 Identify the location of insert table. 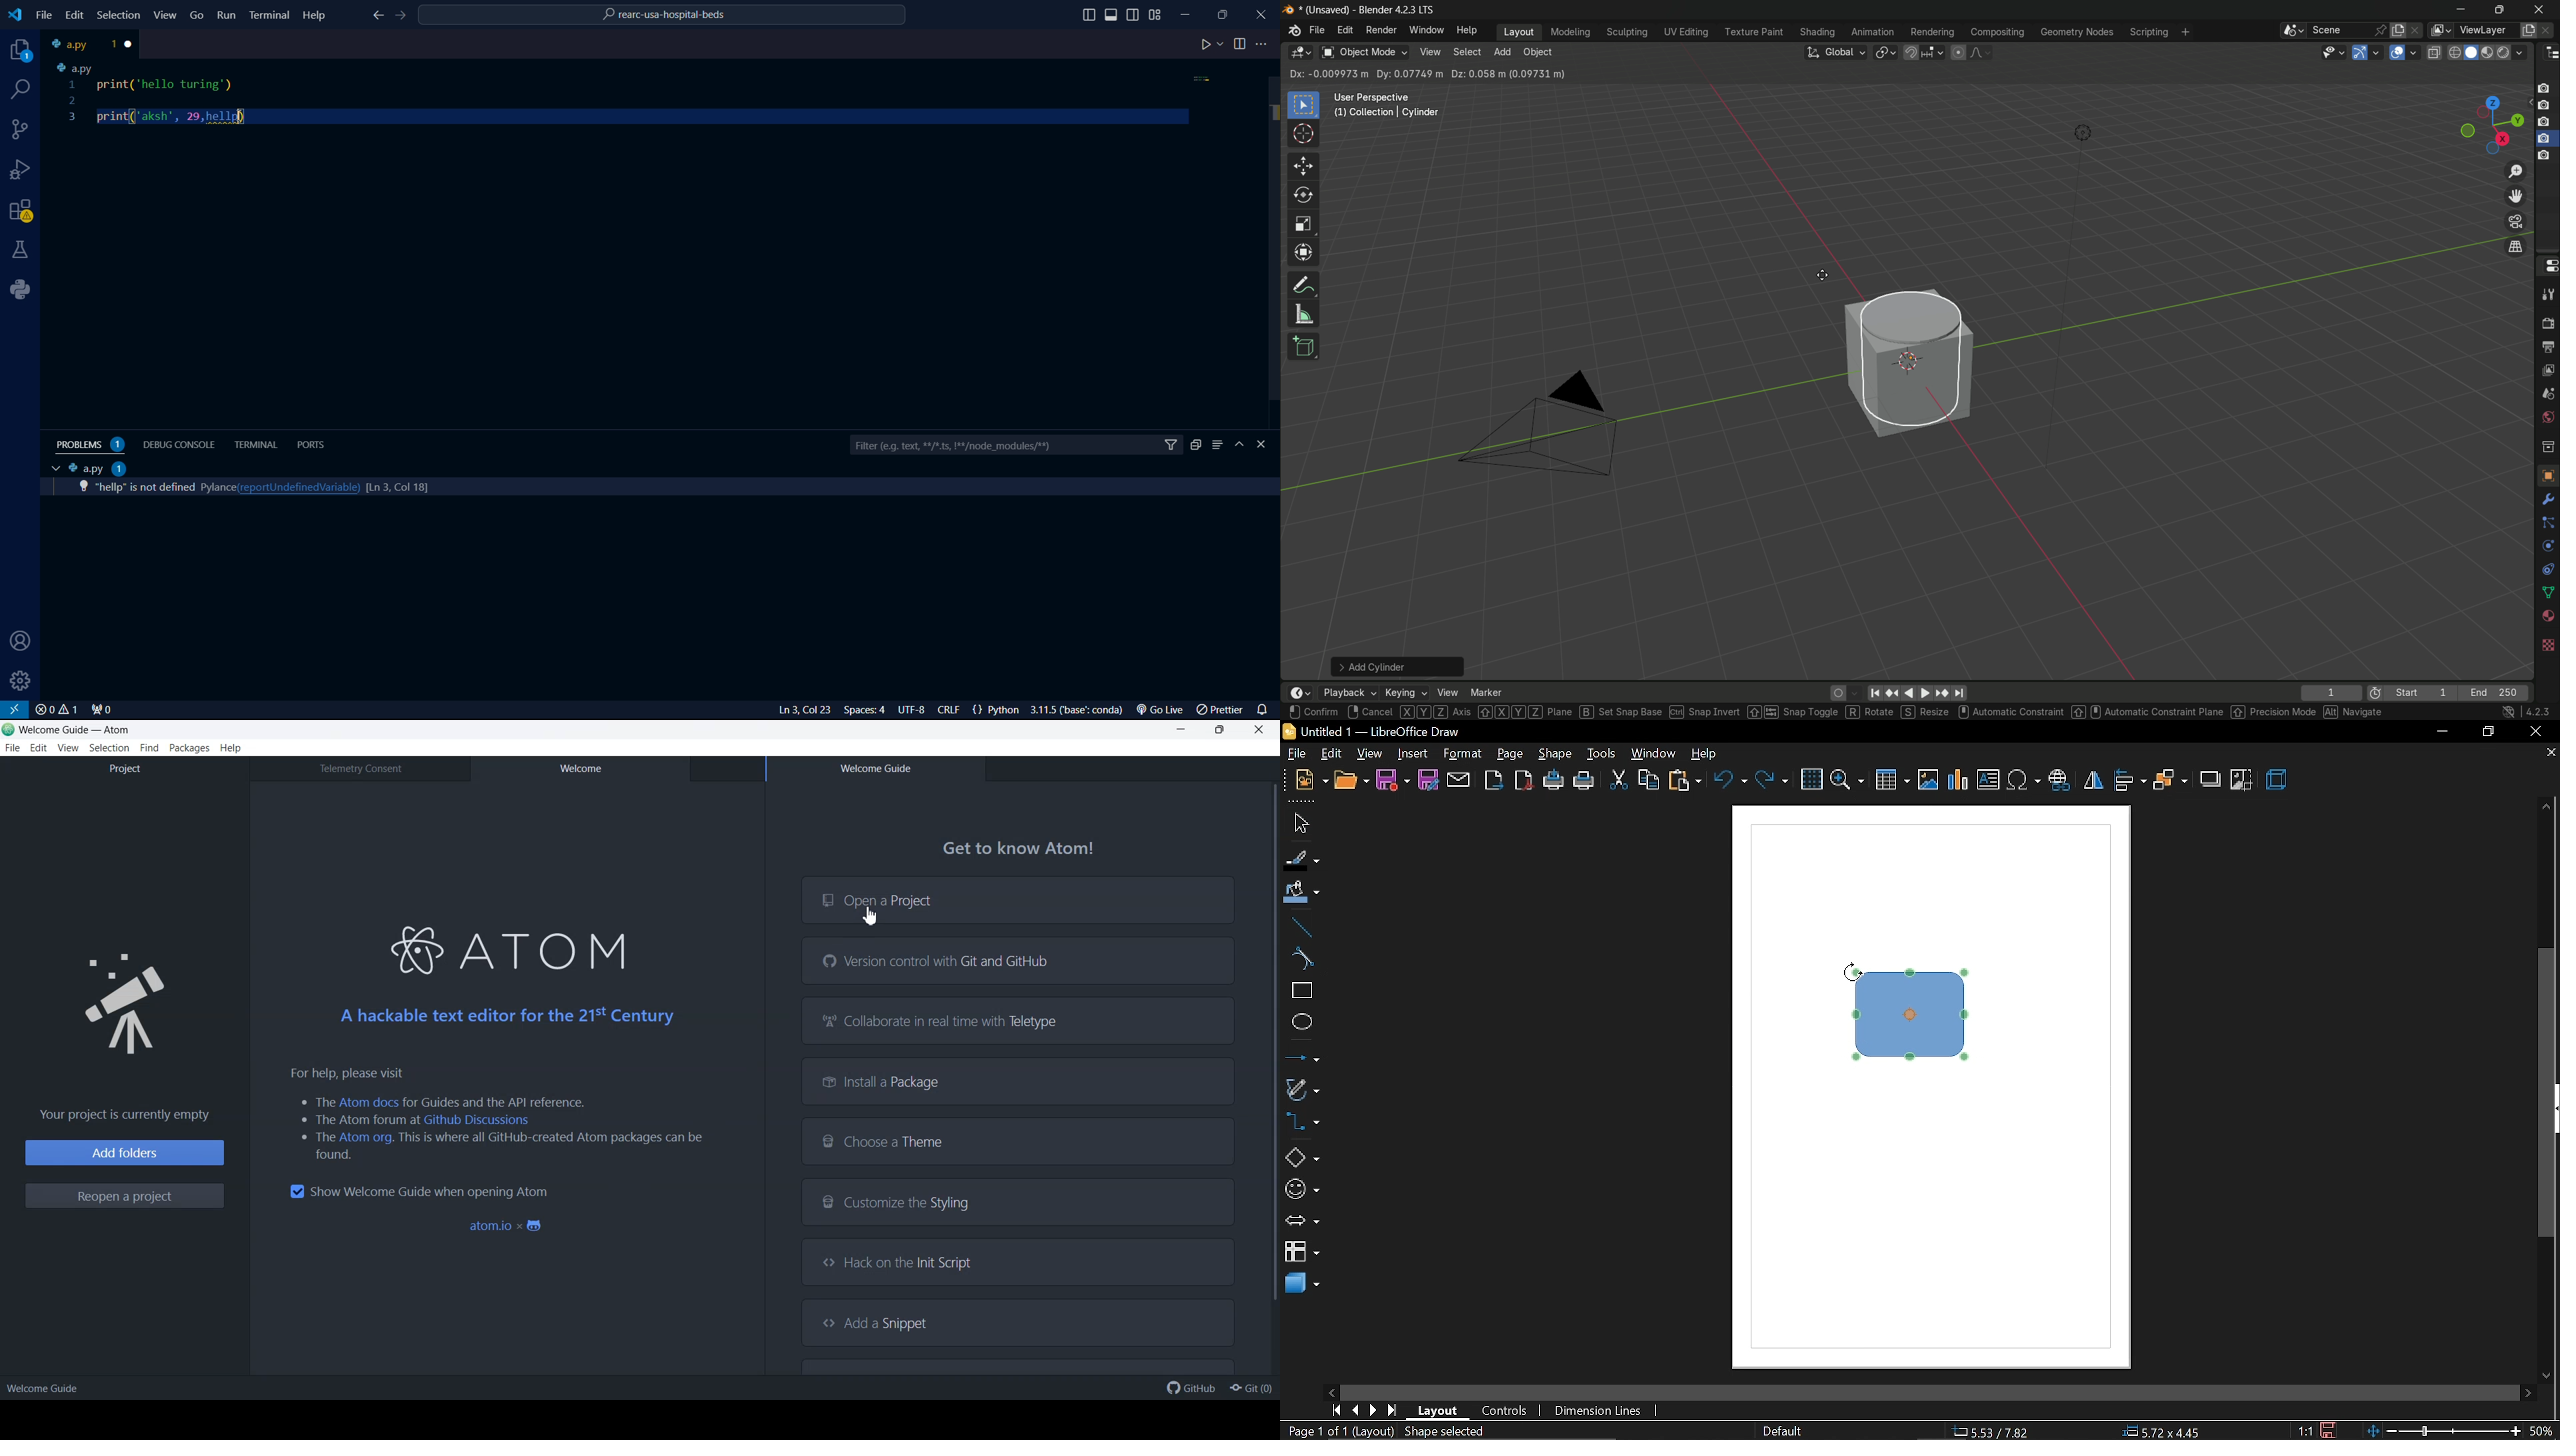
(1891, 781).